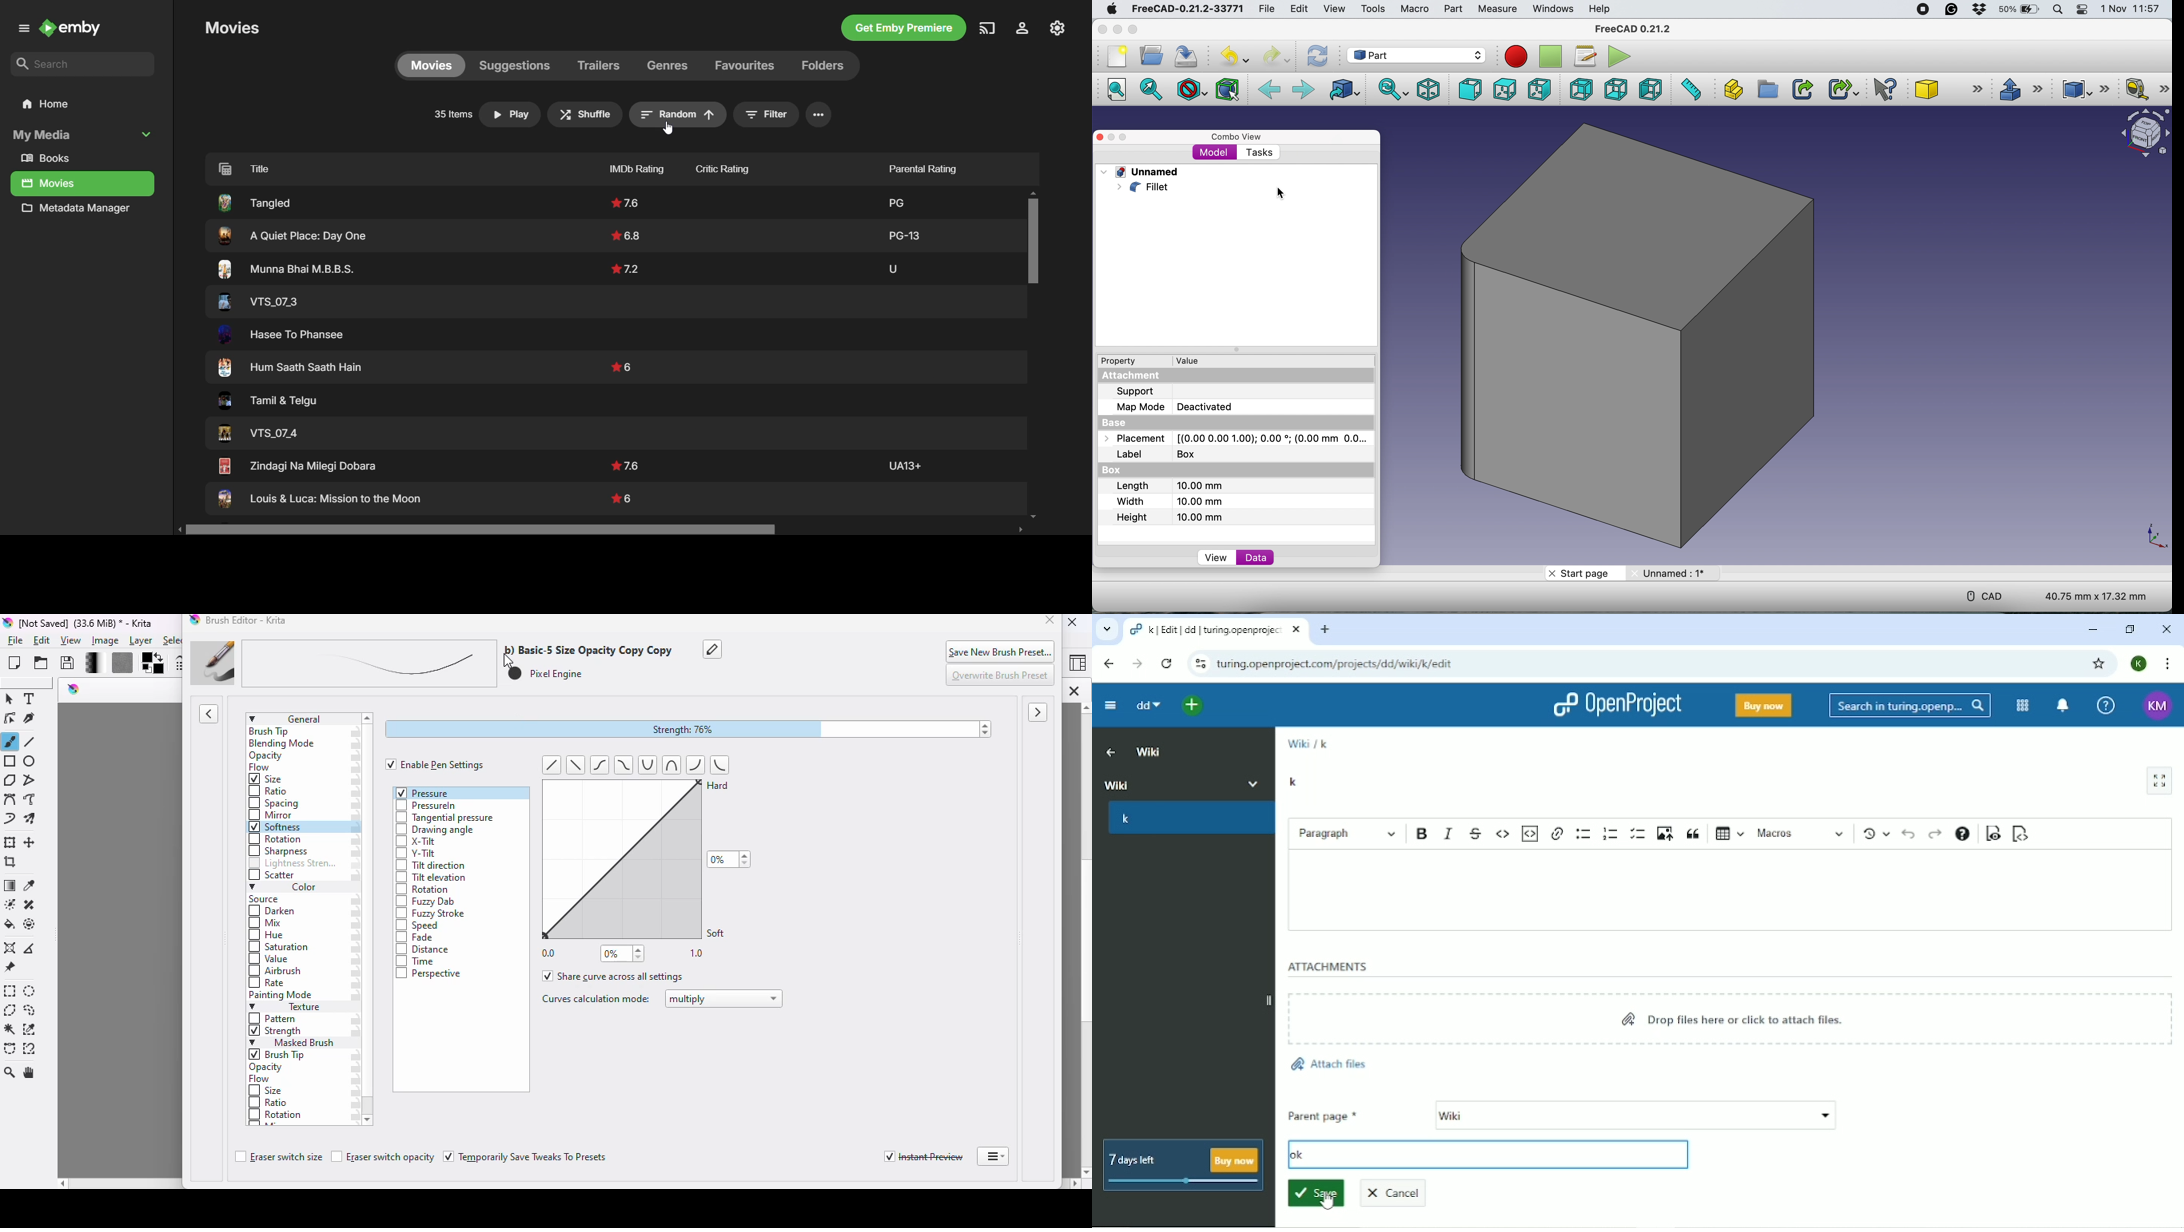  I want to click on Bulleted list, so click(1585, 833).